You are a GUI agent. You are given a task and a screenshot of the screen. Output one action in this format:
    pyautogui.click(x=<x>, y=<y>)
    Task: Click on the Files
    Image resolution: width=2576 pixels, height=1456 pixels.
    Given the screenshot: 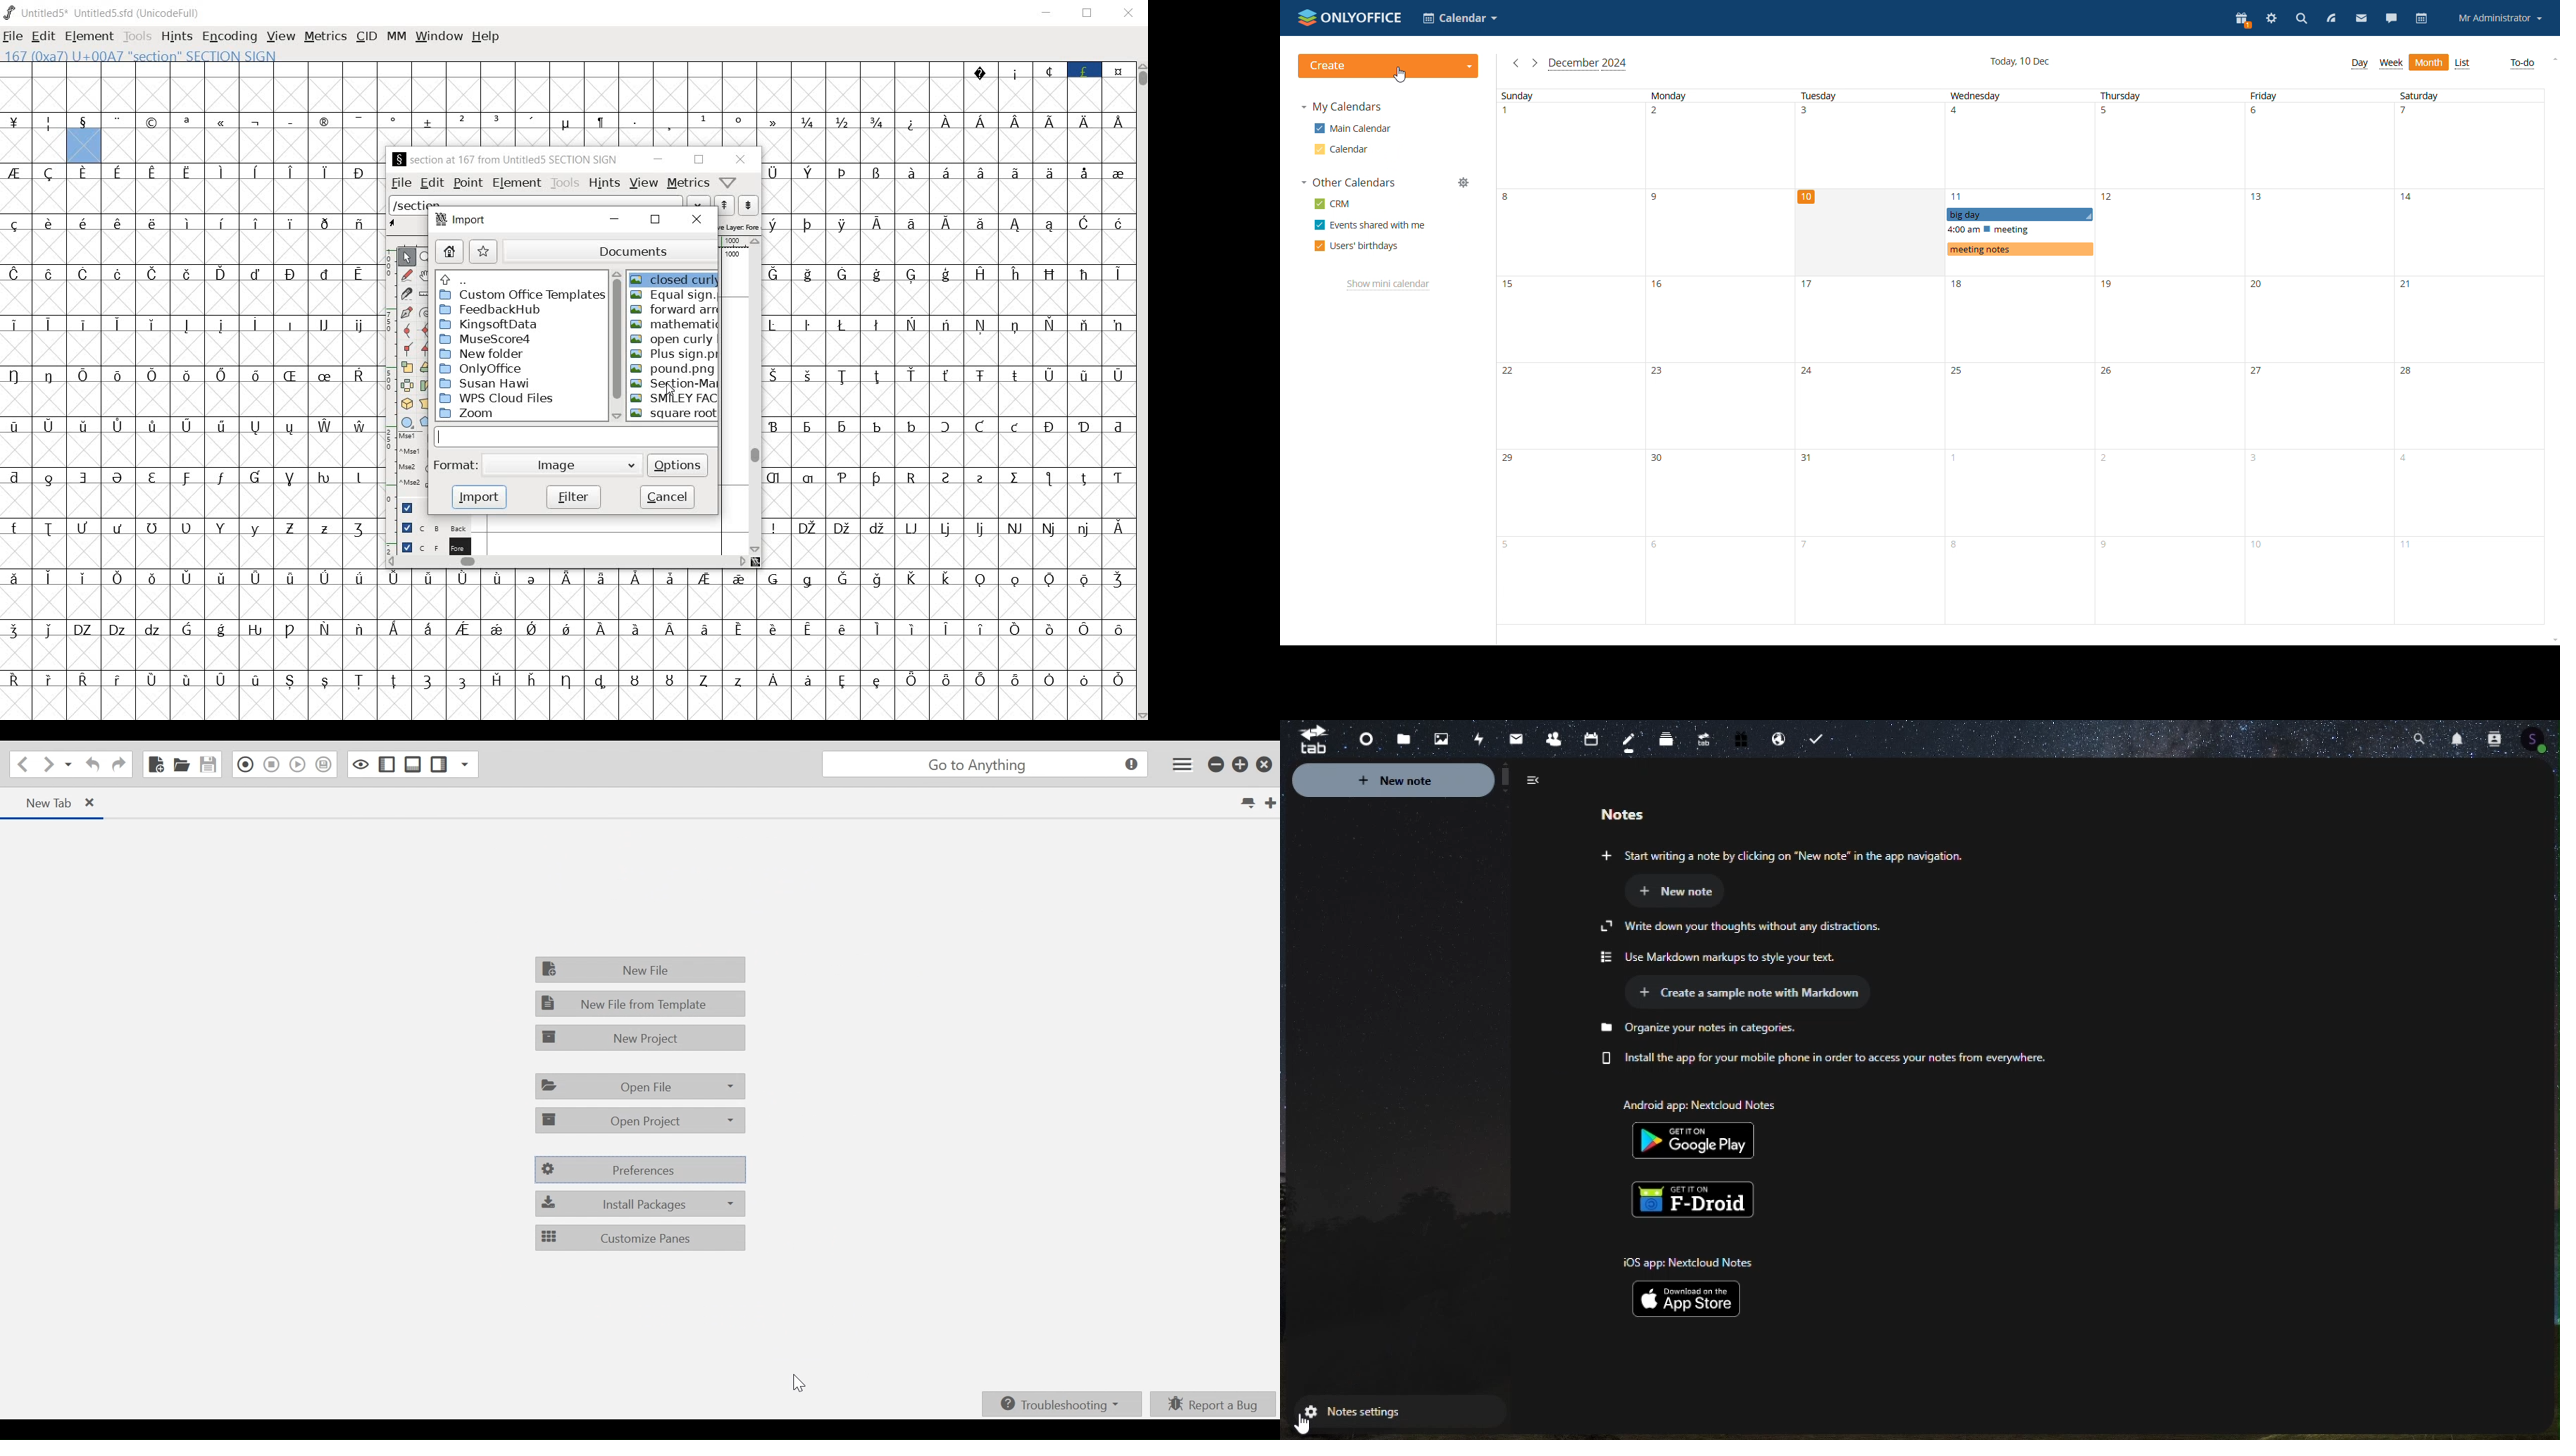 What is the action you would take?
    pyautogui.click(x=1401, y=739)
    